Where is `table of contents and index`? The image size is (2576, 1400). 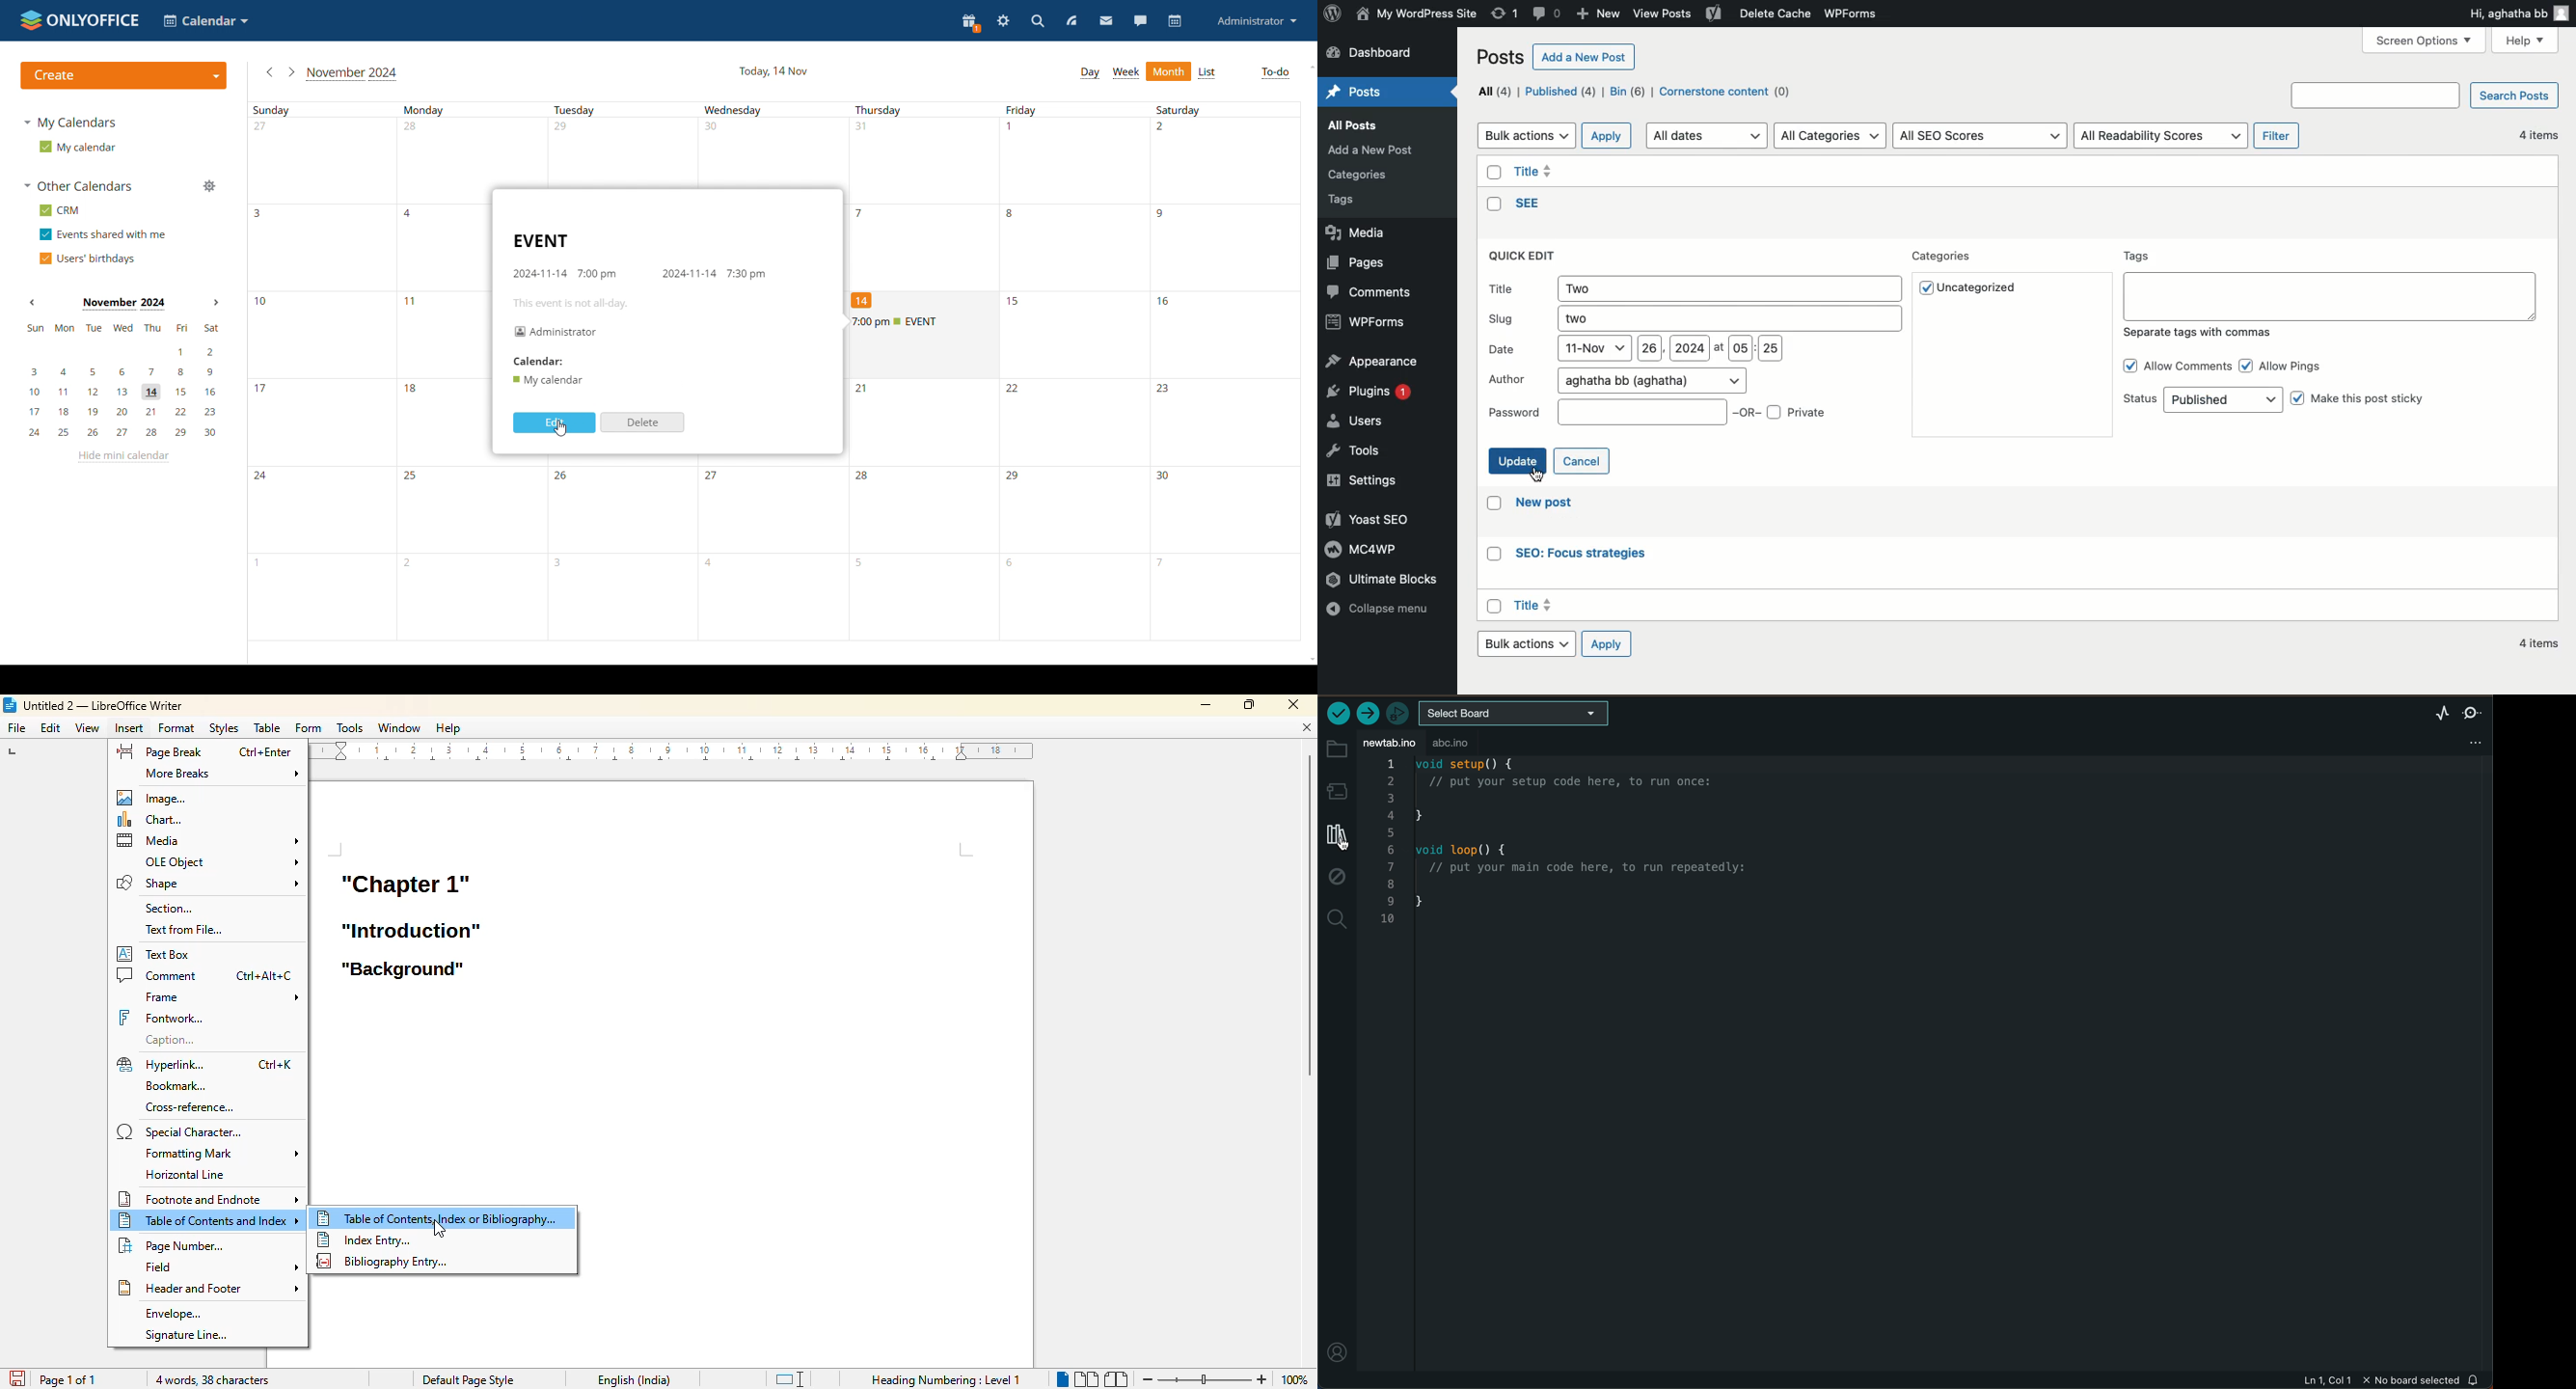 table of contents and index is located at coordinates (209, 1220).